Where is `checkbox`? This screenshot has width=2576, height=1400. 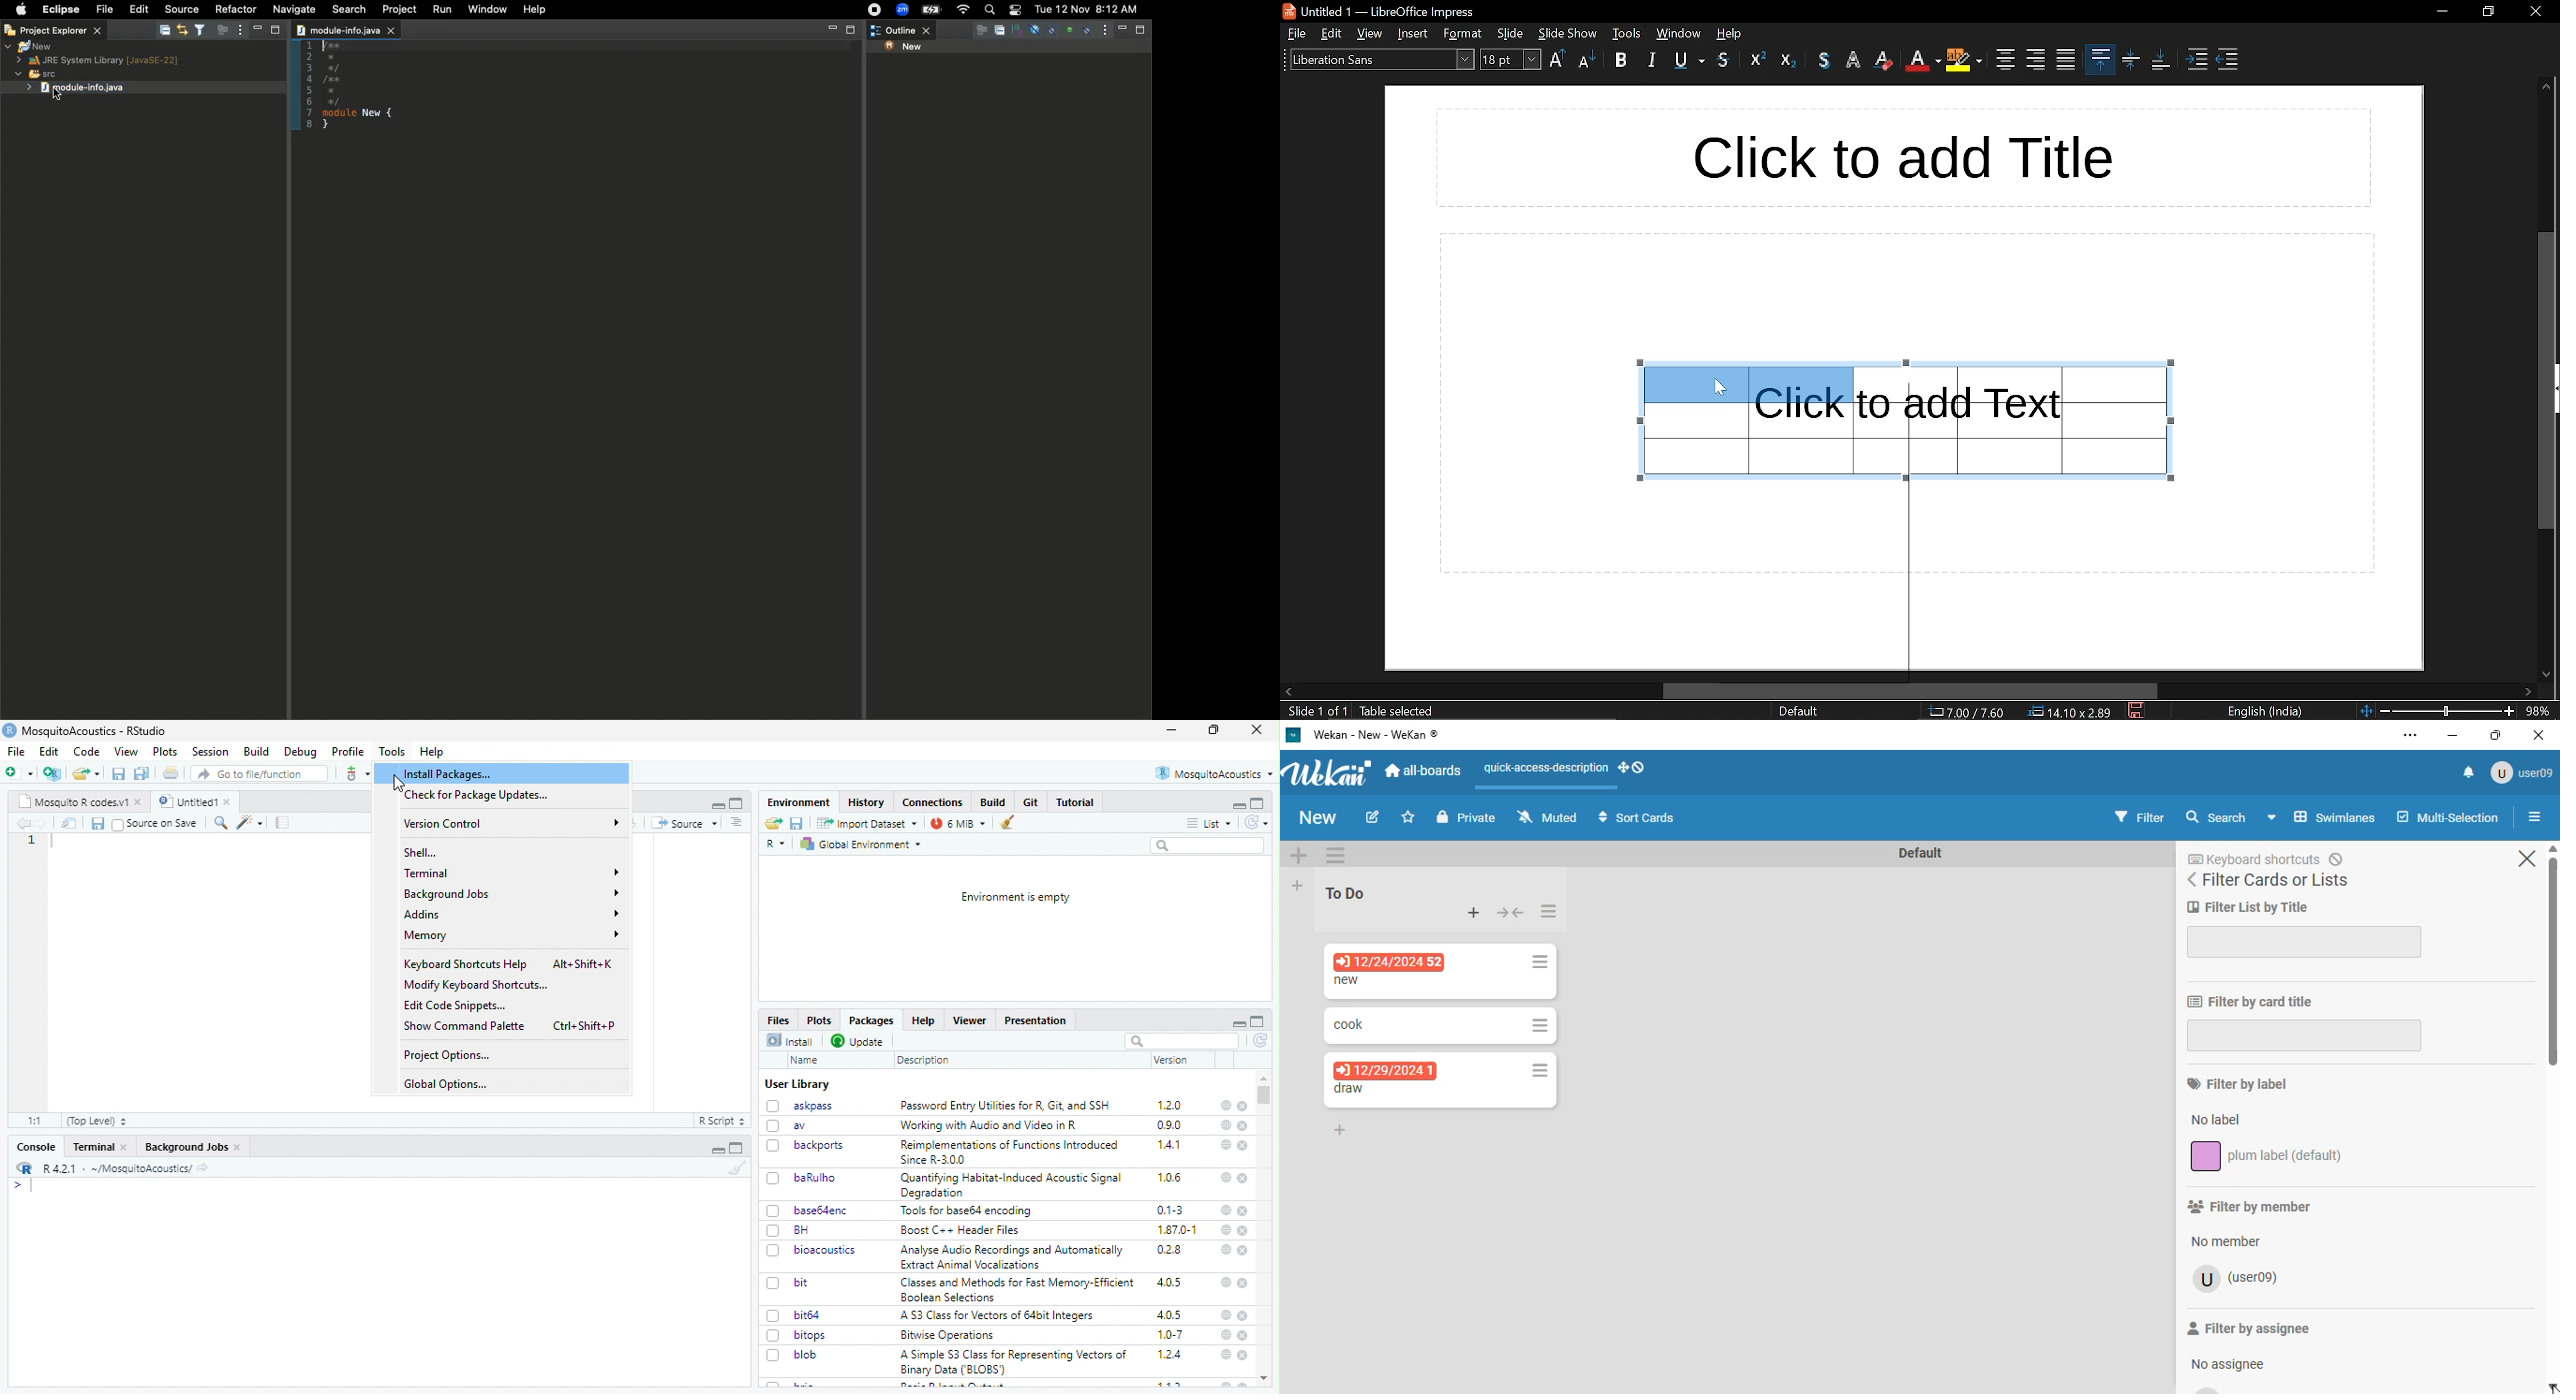
checkbox is located at coordinates (774, 1147).